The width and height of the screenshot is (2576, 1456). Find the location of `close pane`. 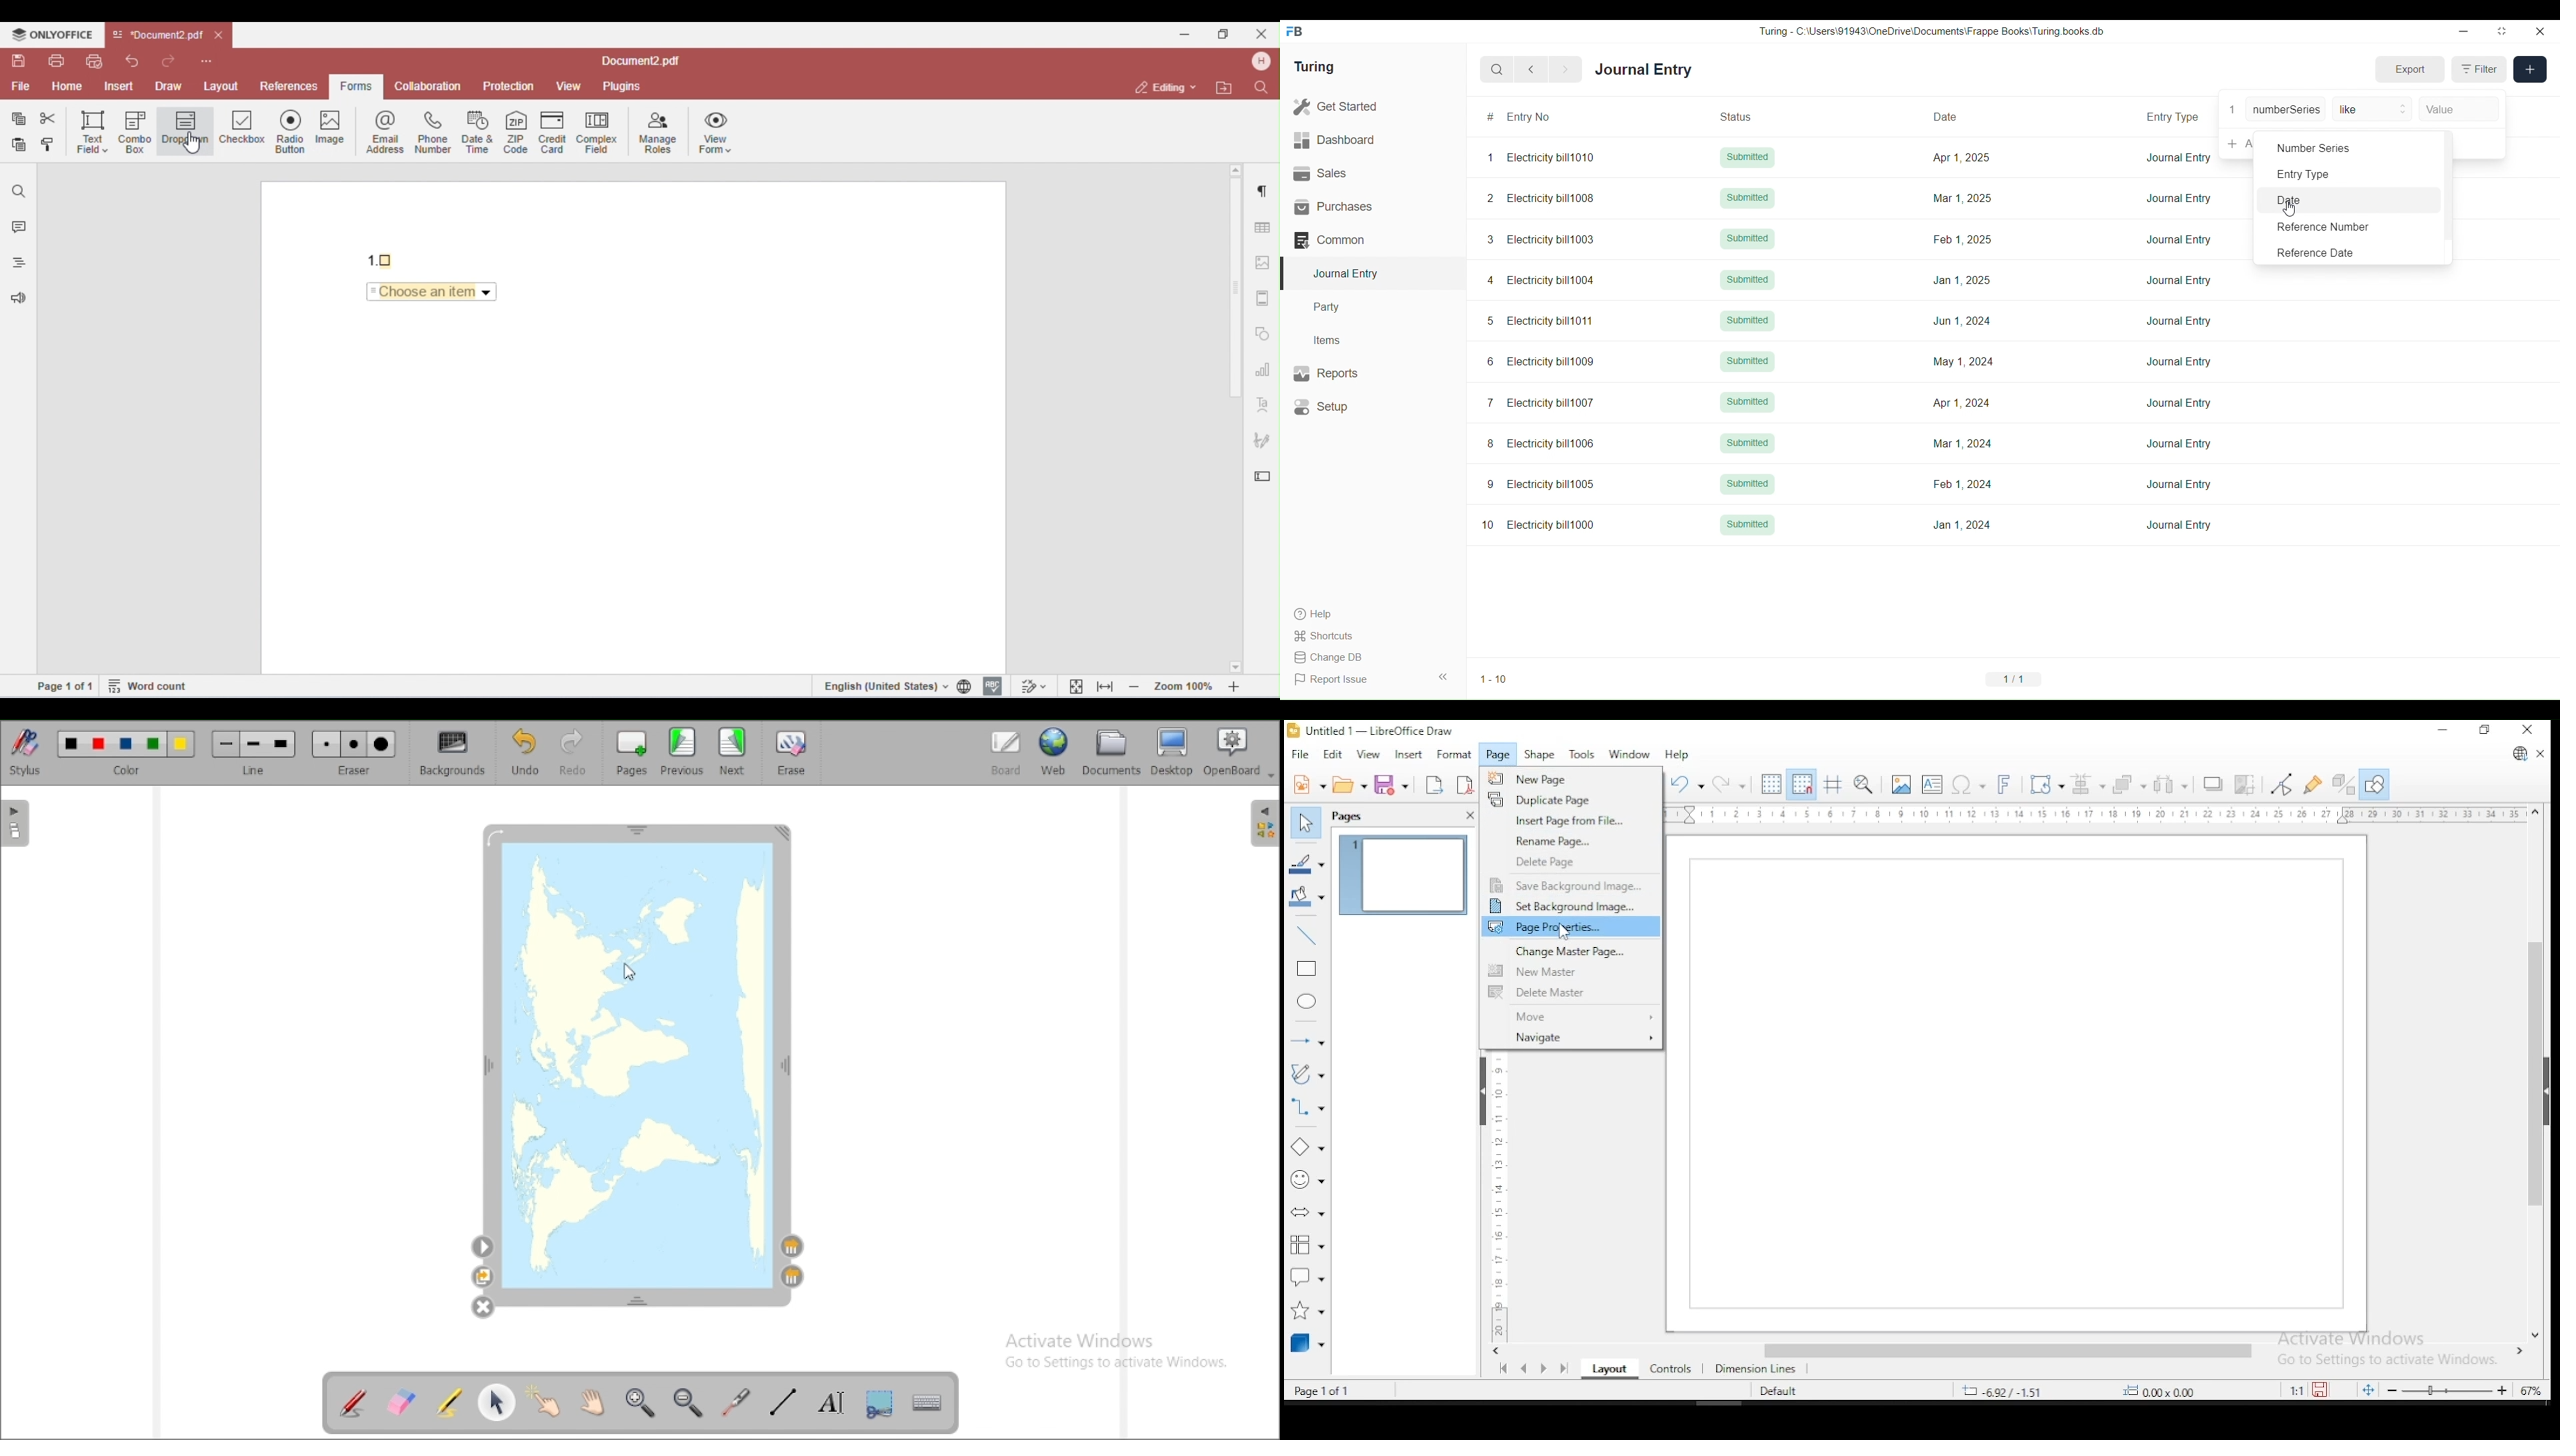

close pane is located at coordinates (1466, 816).